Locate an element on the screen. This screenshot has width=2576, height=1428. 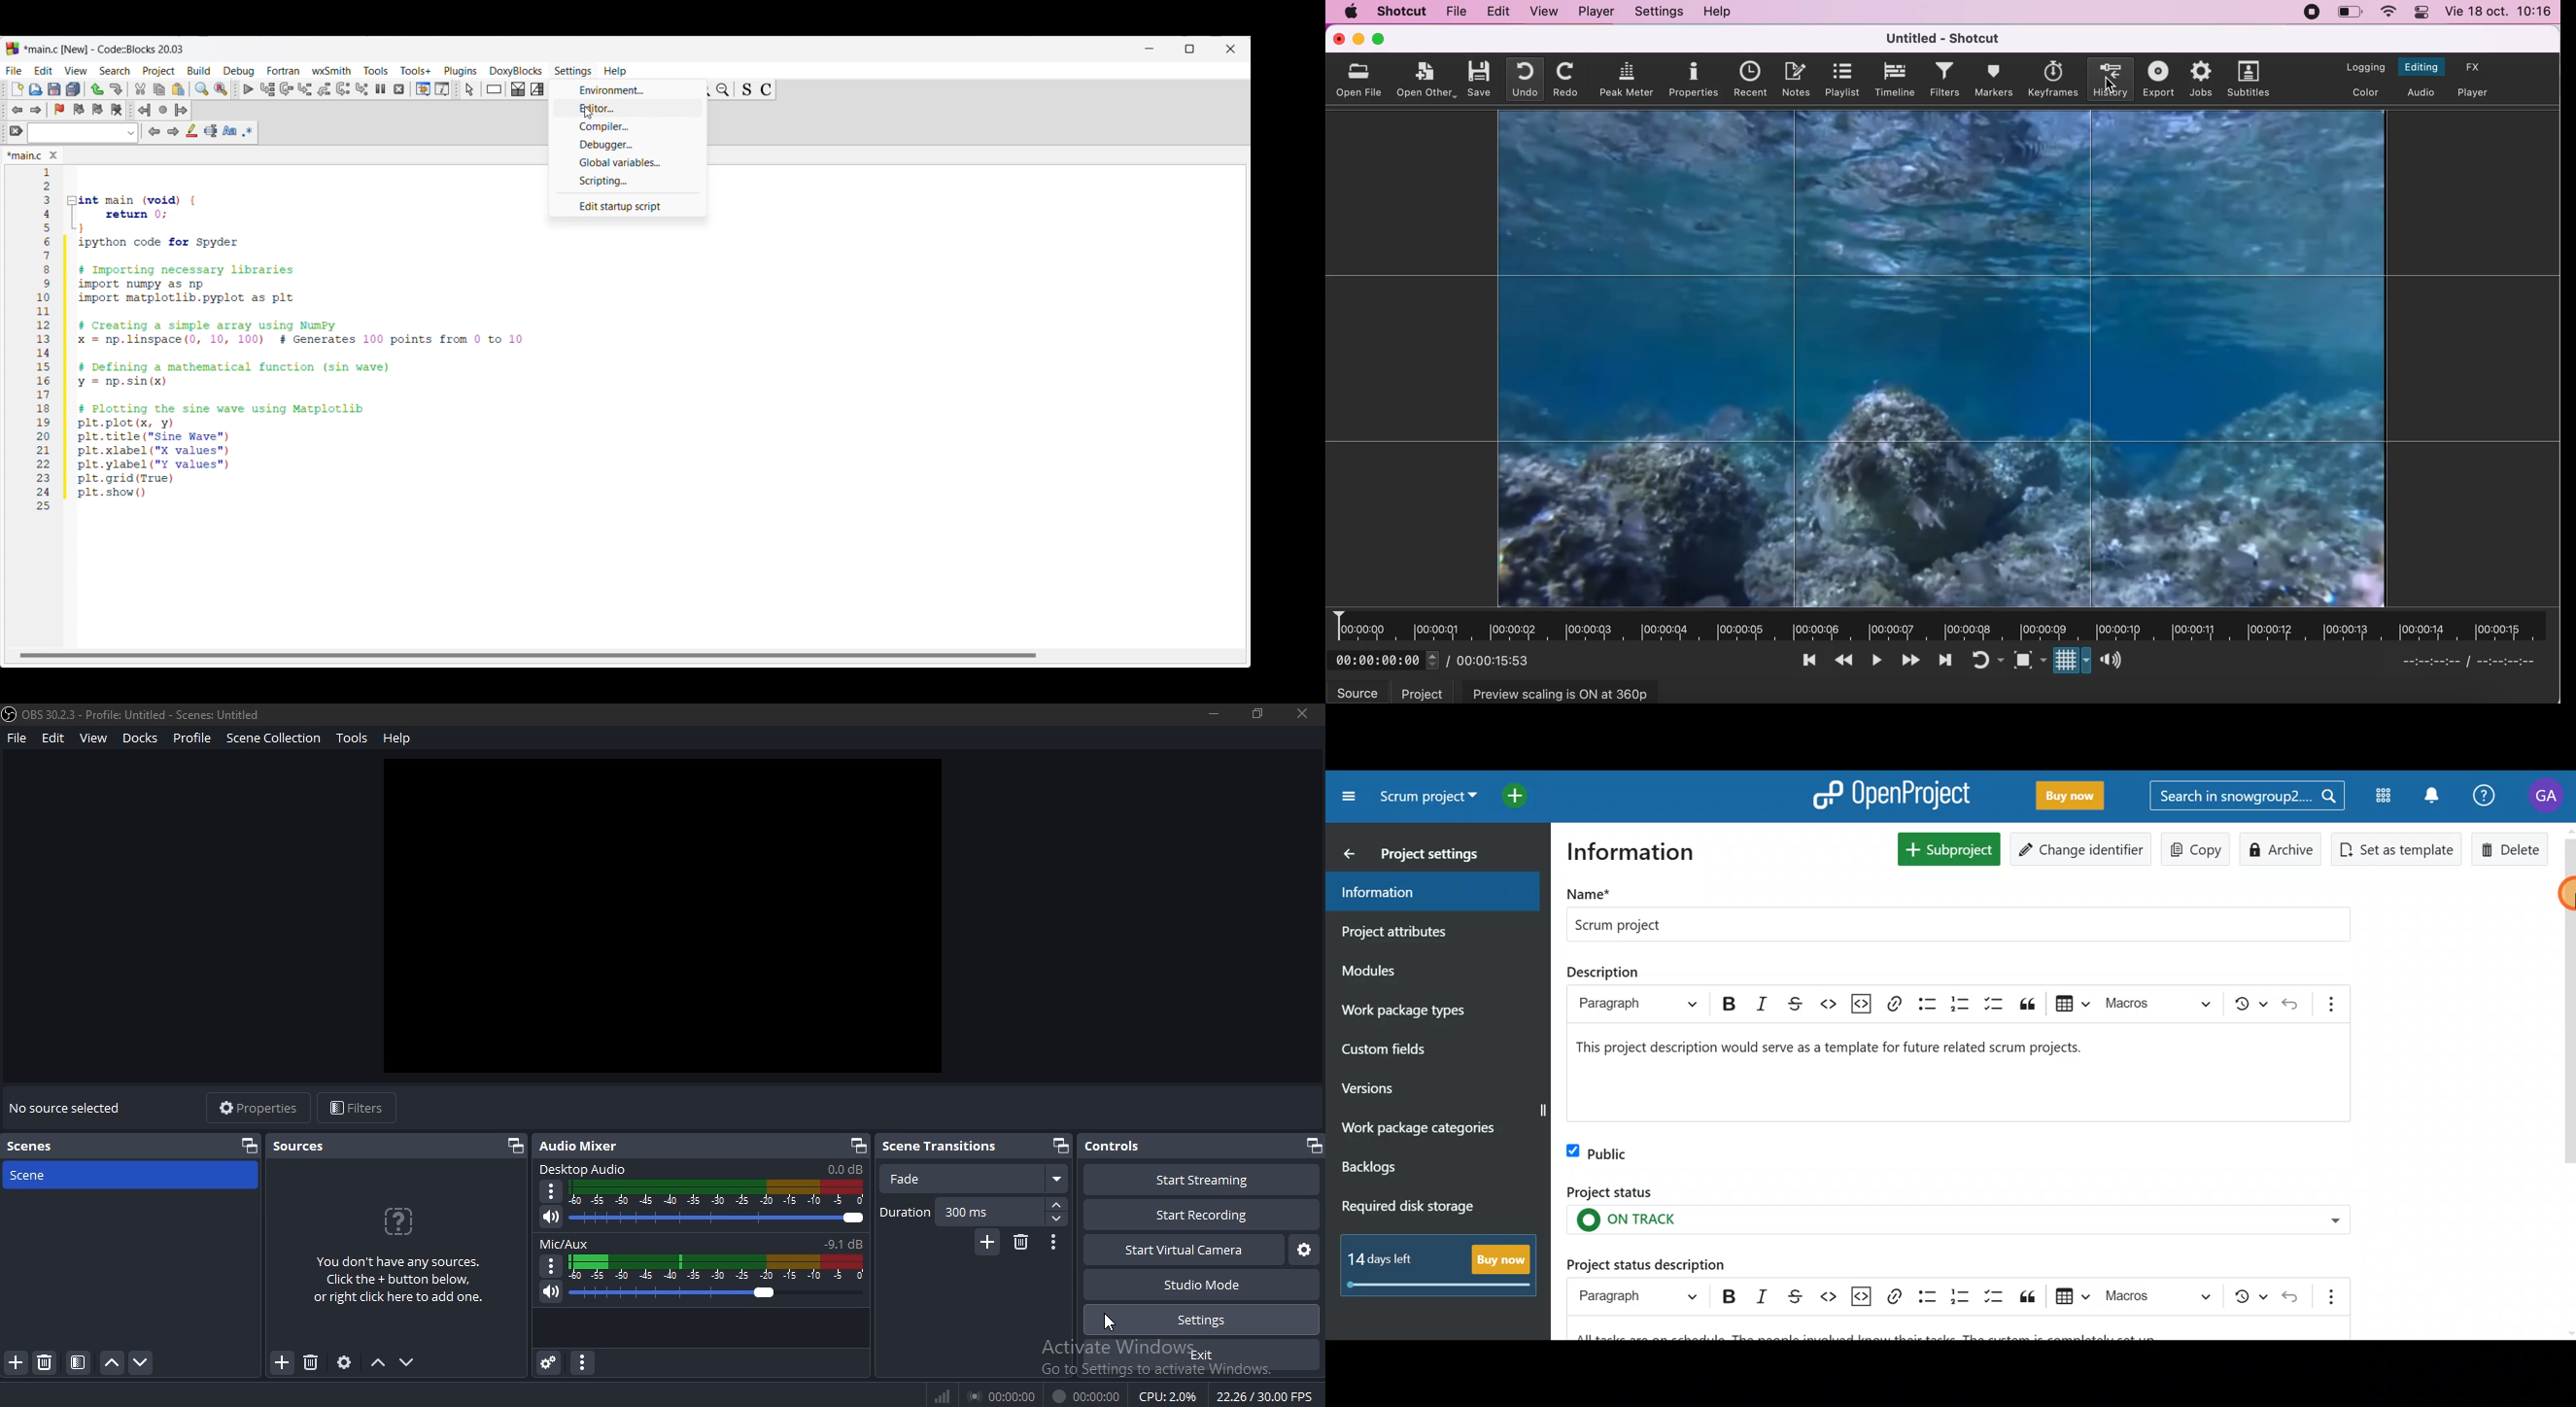
delete scene is located at coordinates (46, 1365).